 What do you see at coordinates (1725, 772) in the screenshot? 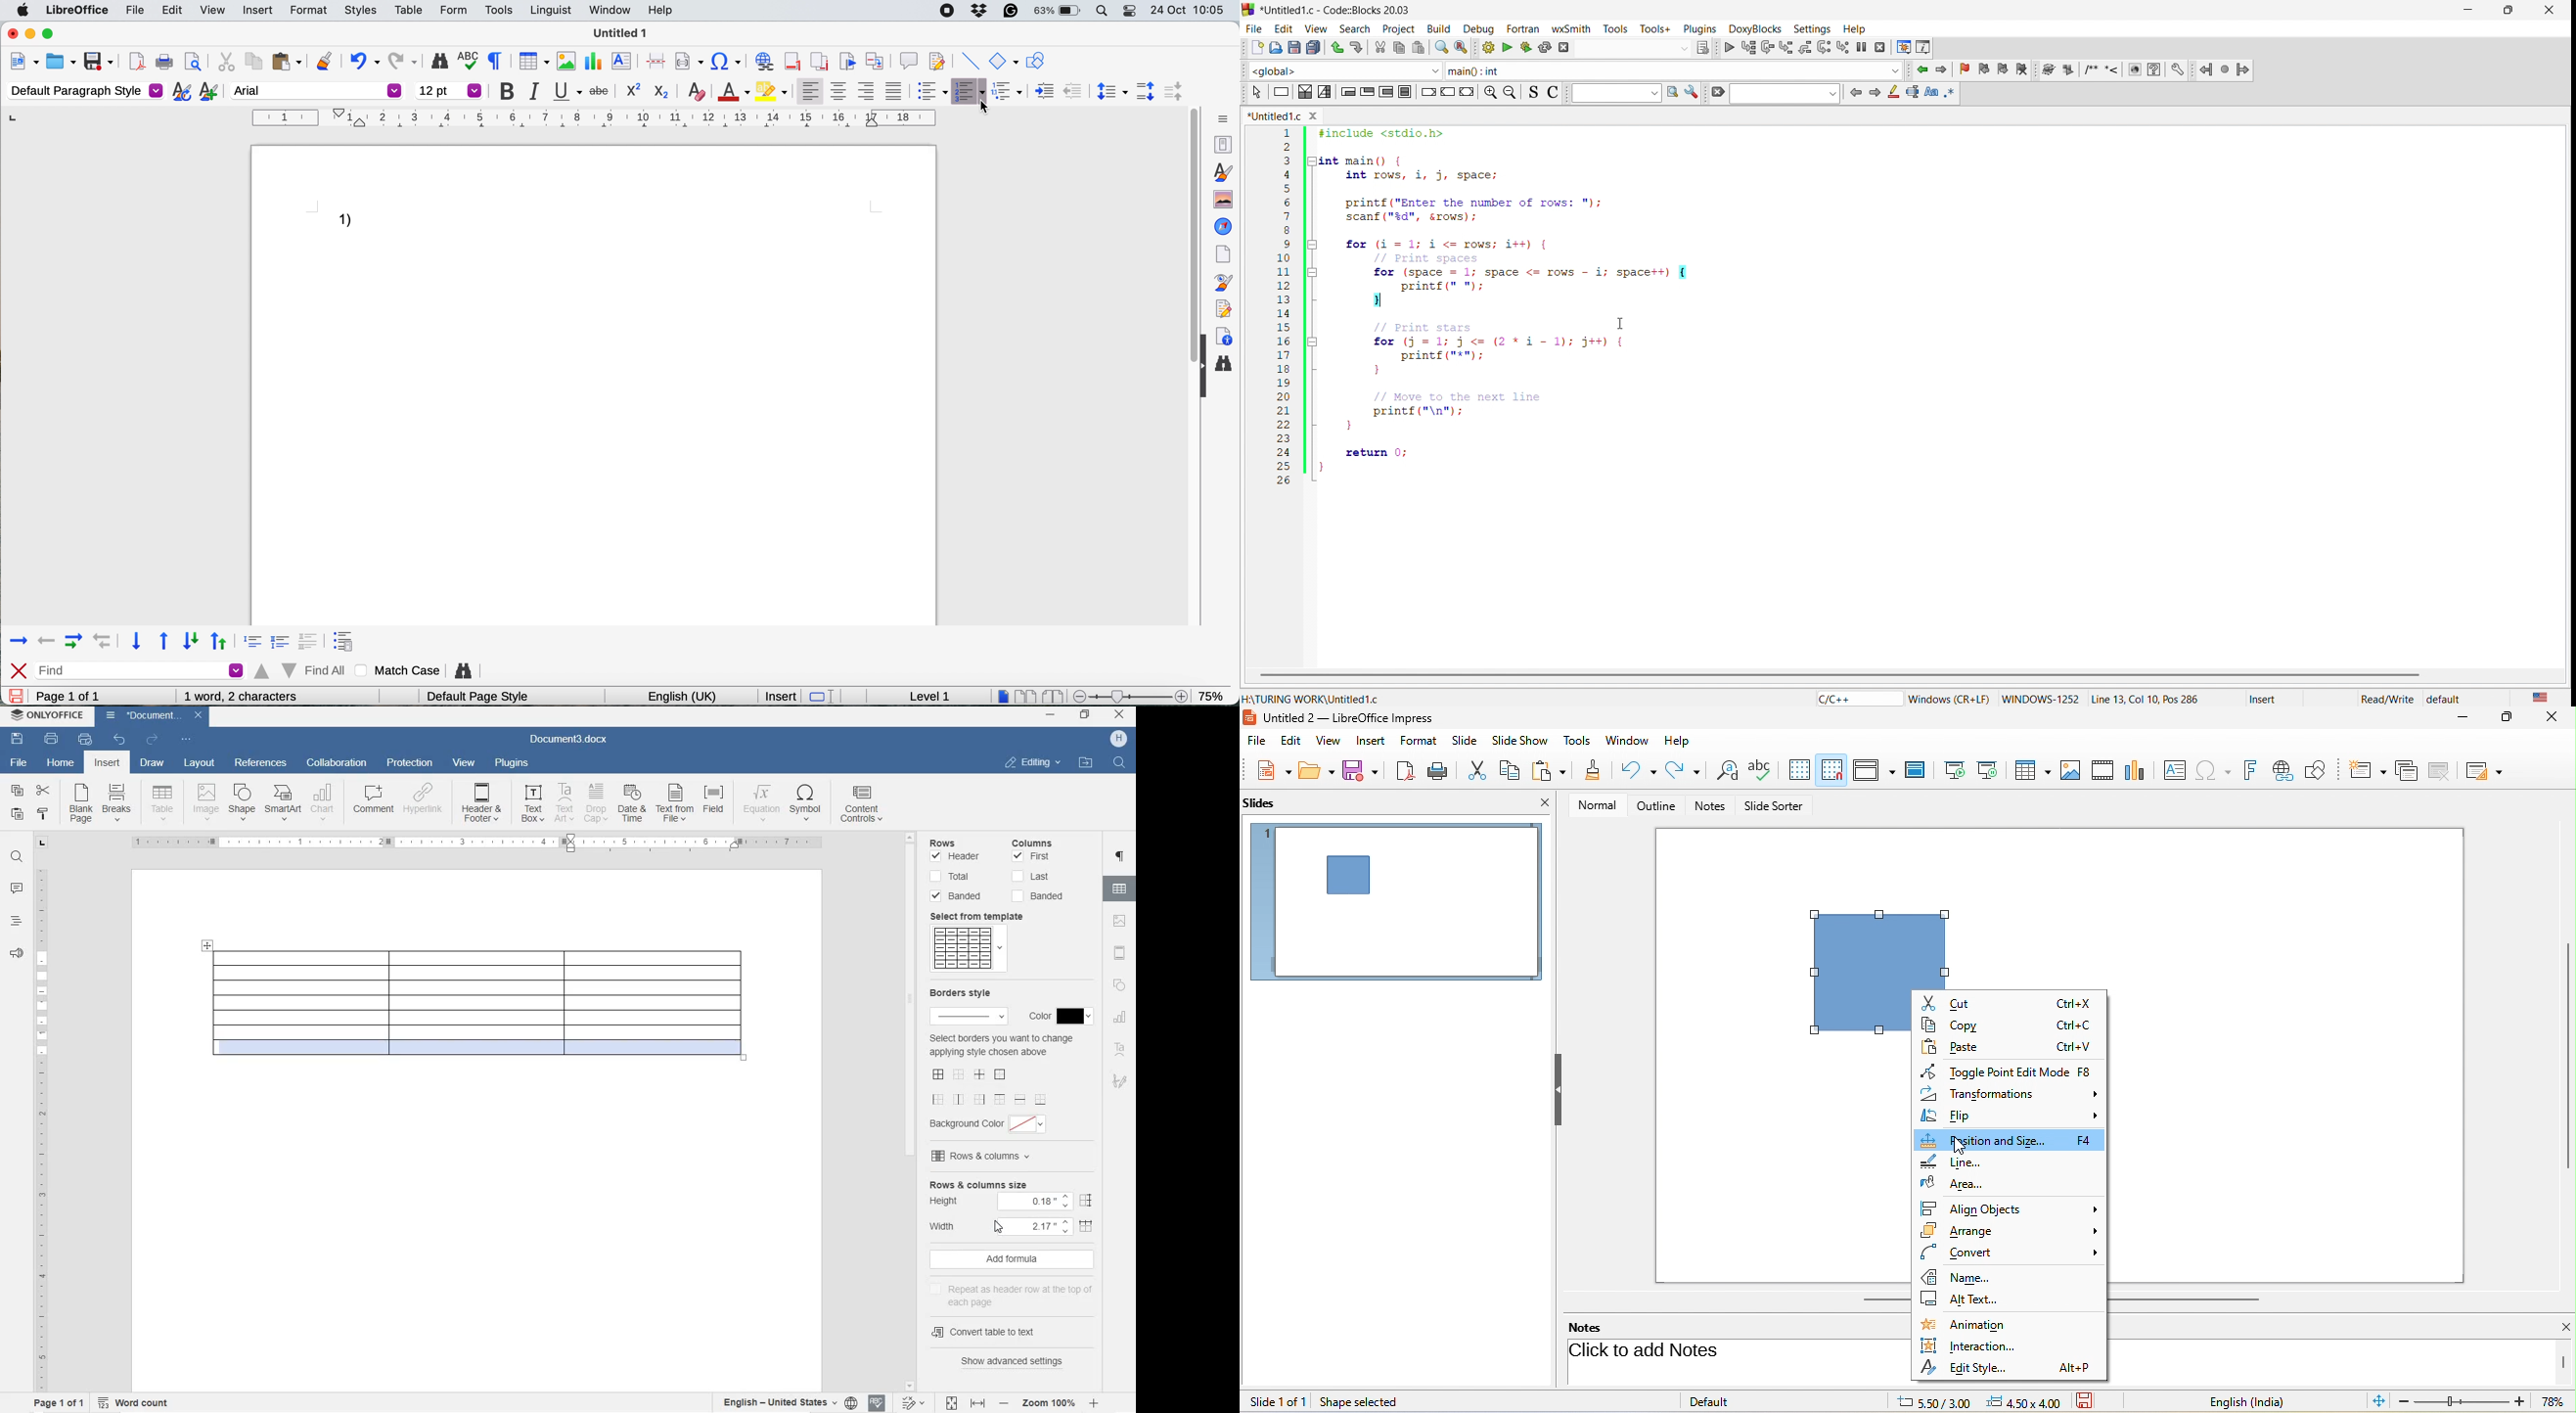
I see `find and replace` at bounding box center [1725, 772].